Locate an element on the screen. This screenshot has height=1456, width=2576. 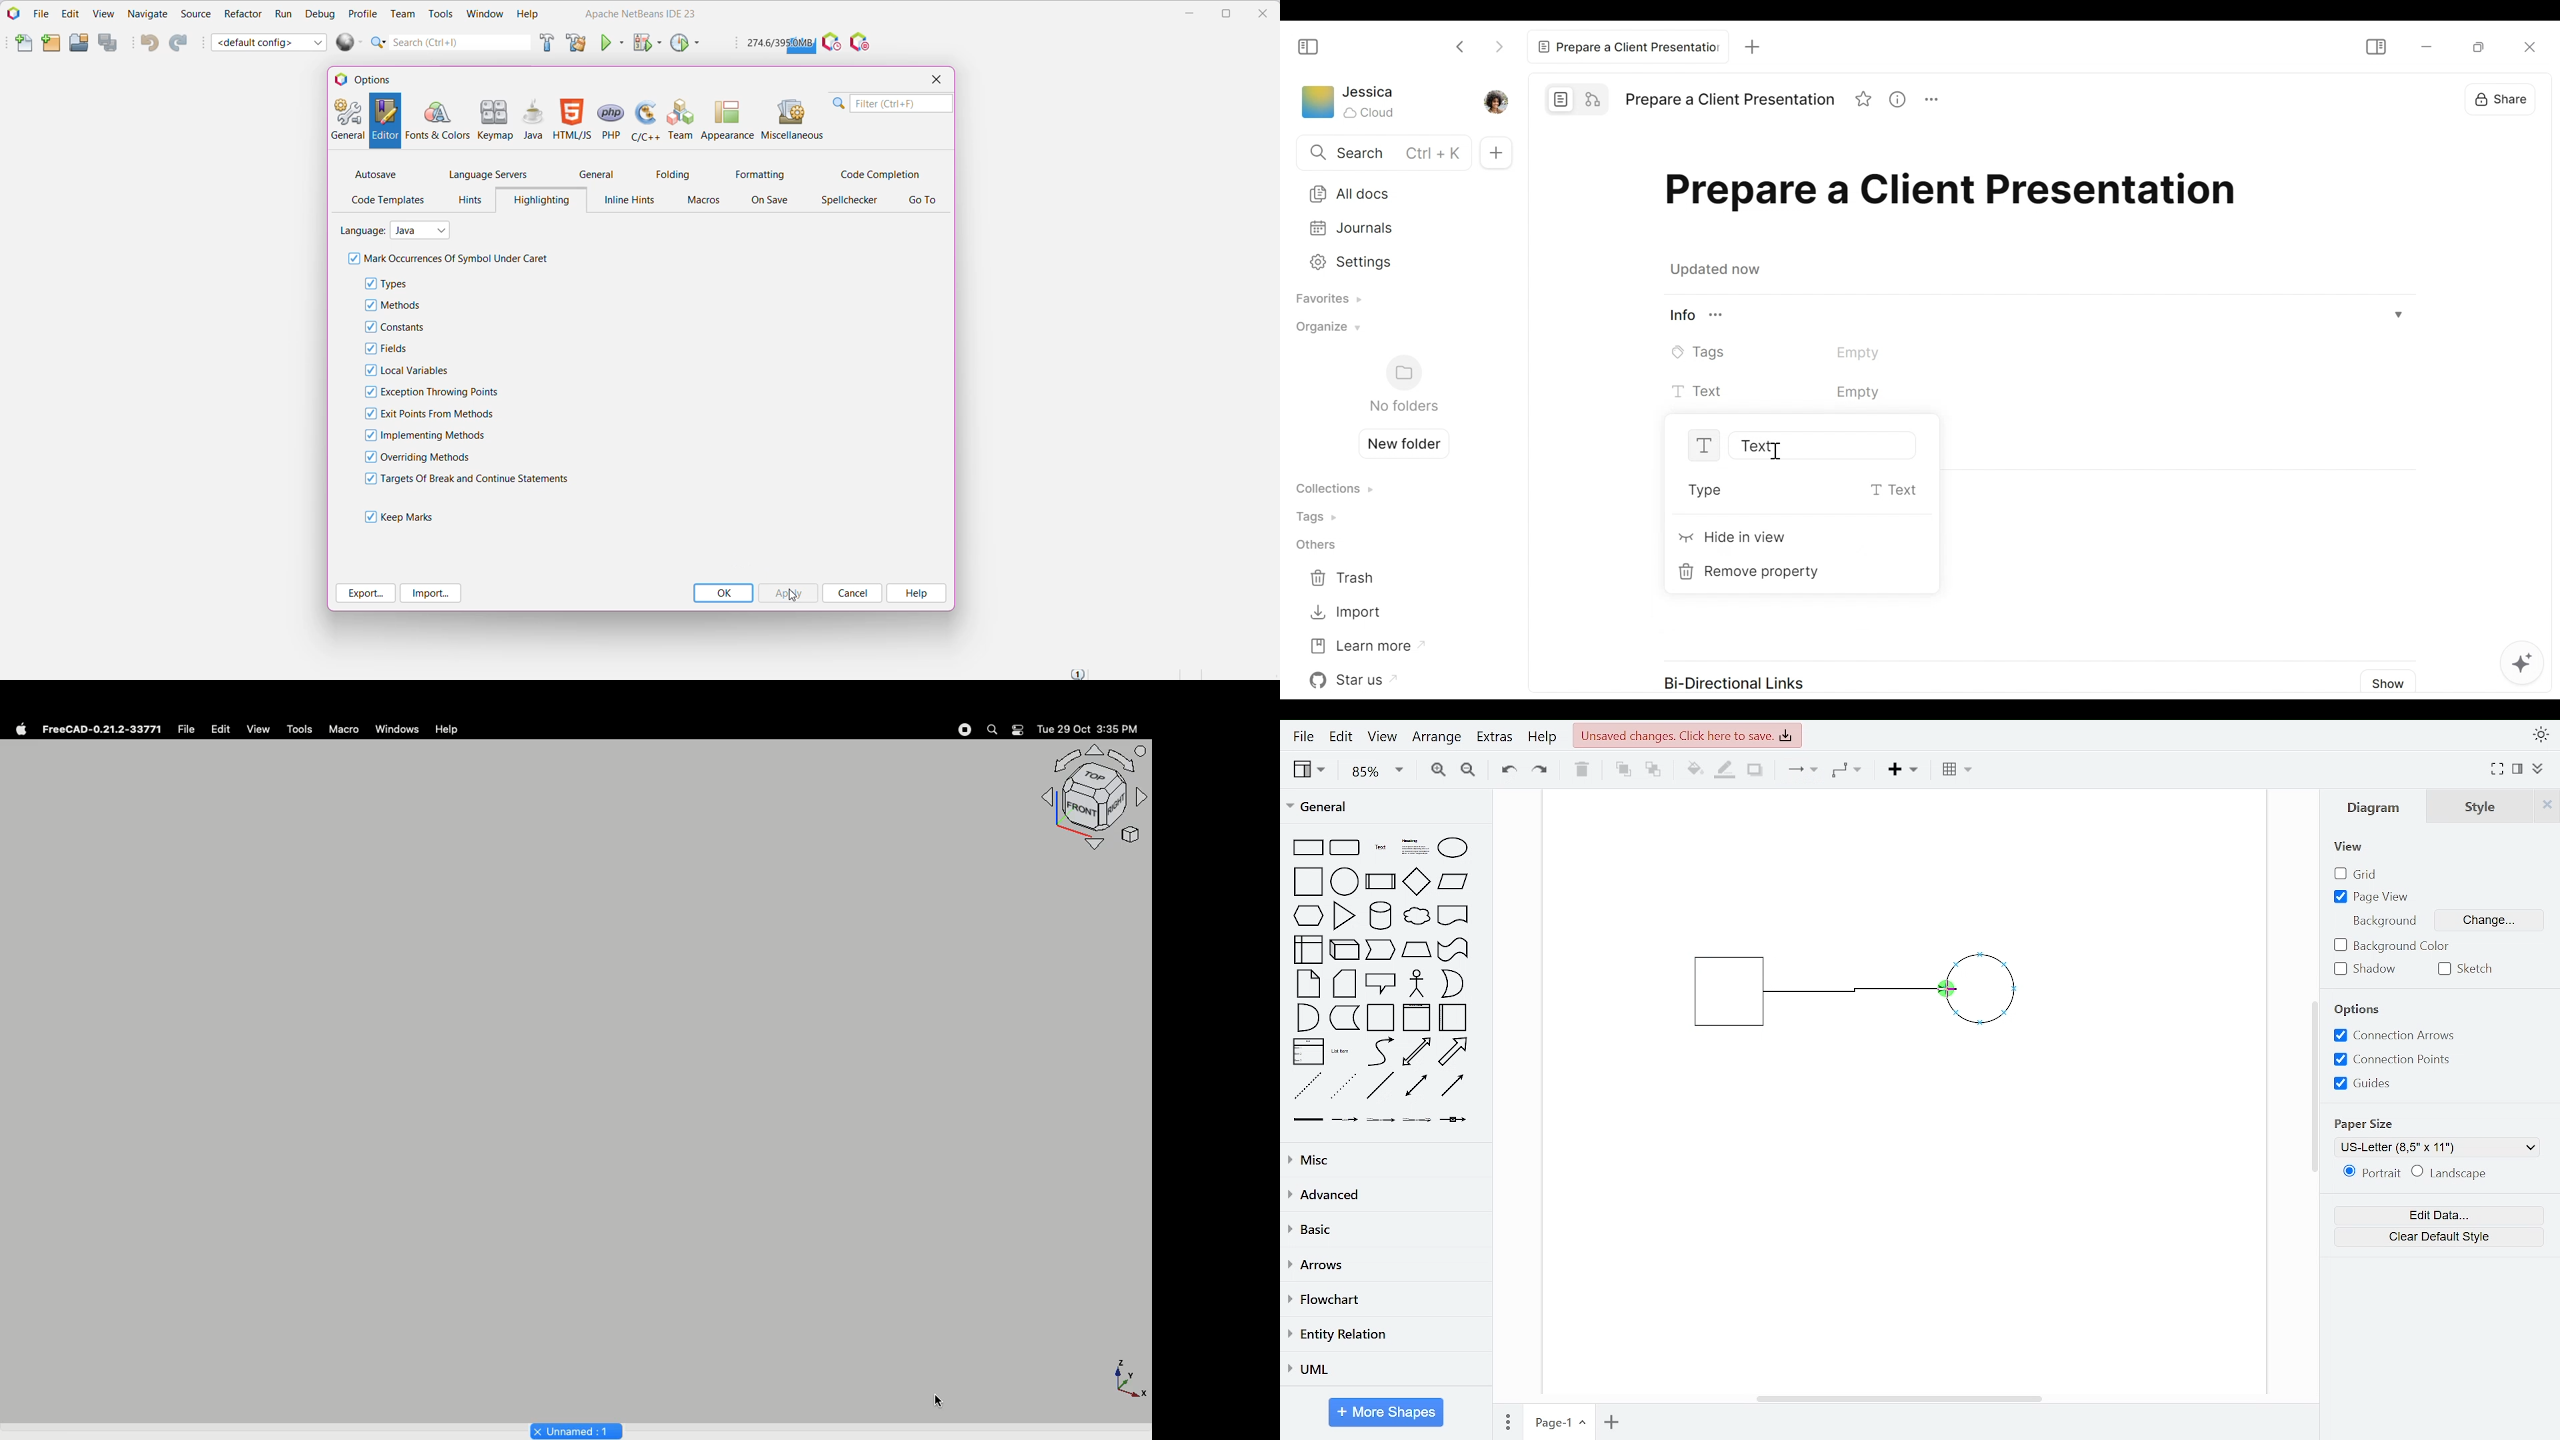
clear default style is located at coordinates (2440, 1237).